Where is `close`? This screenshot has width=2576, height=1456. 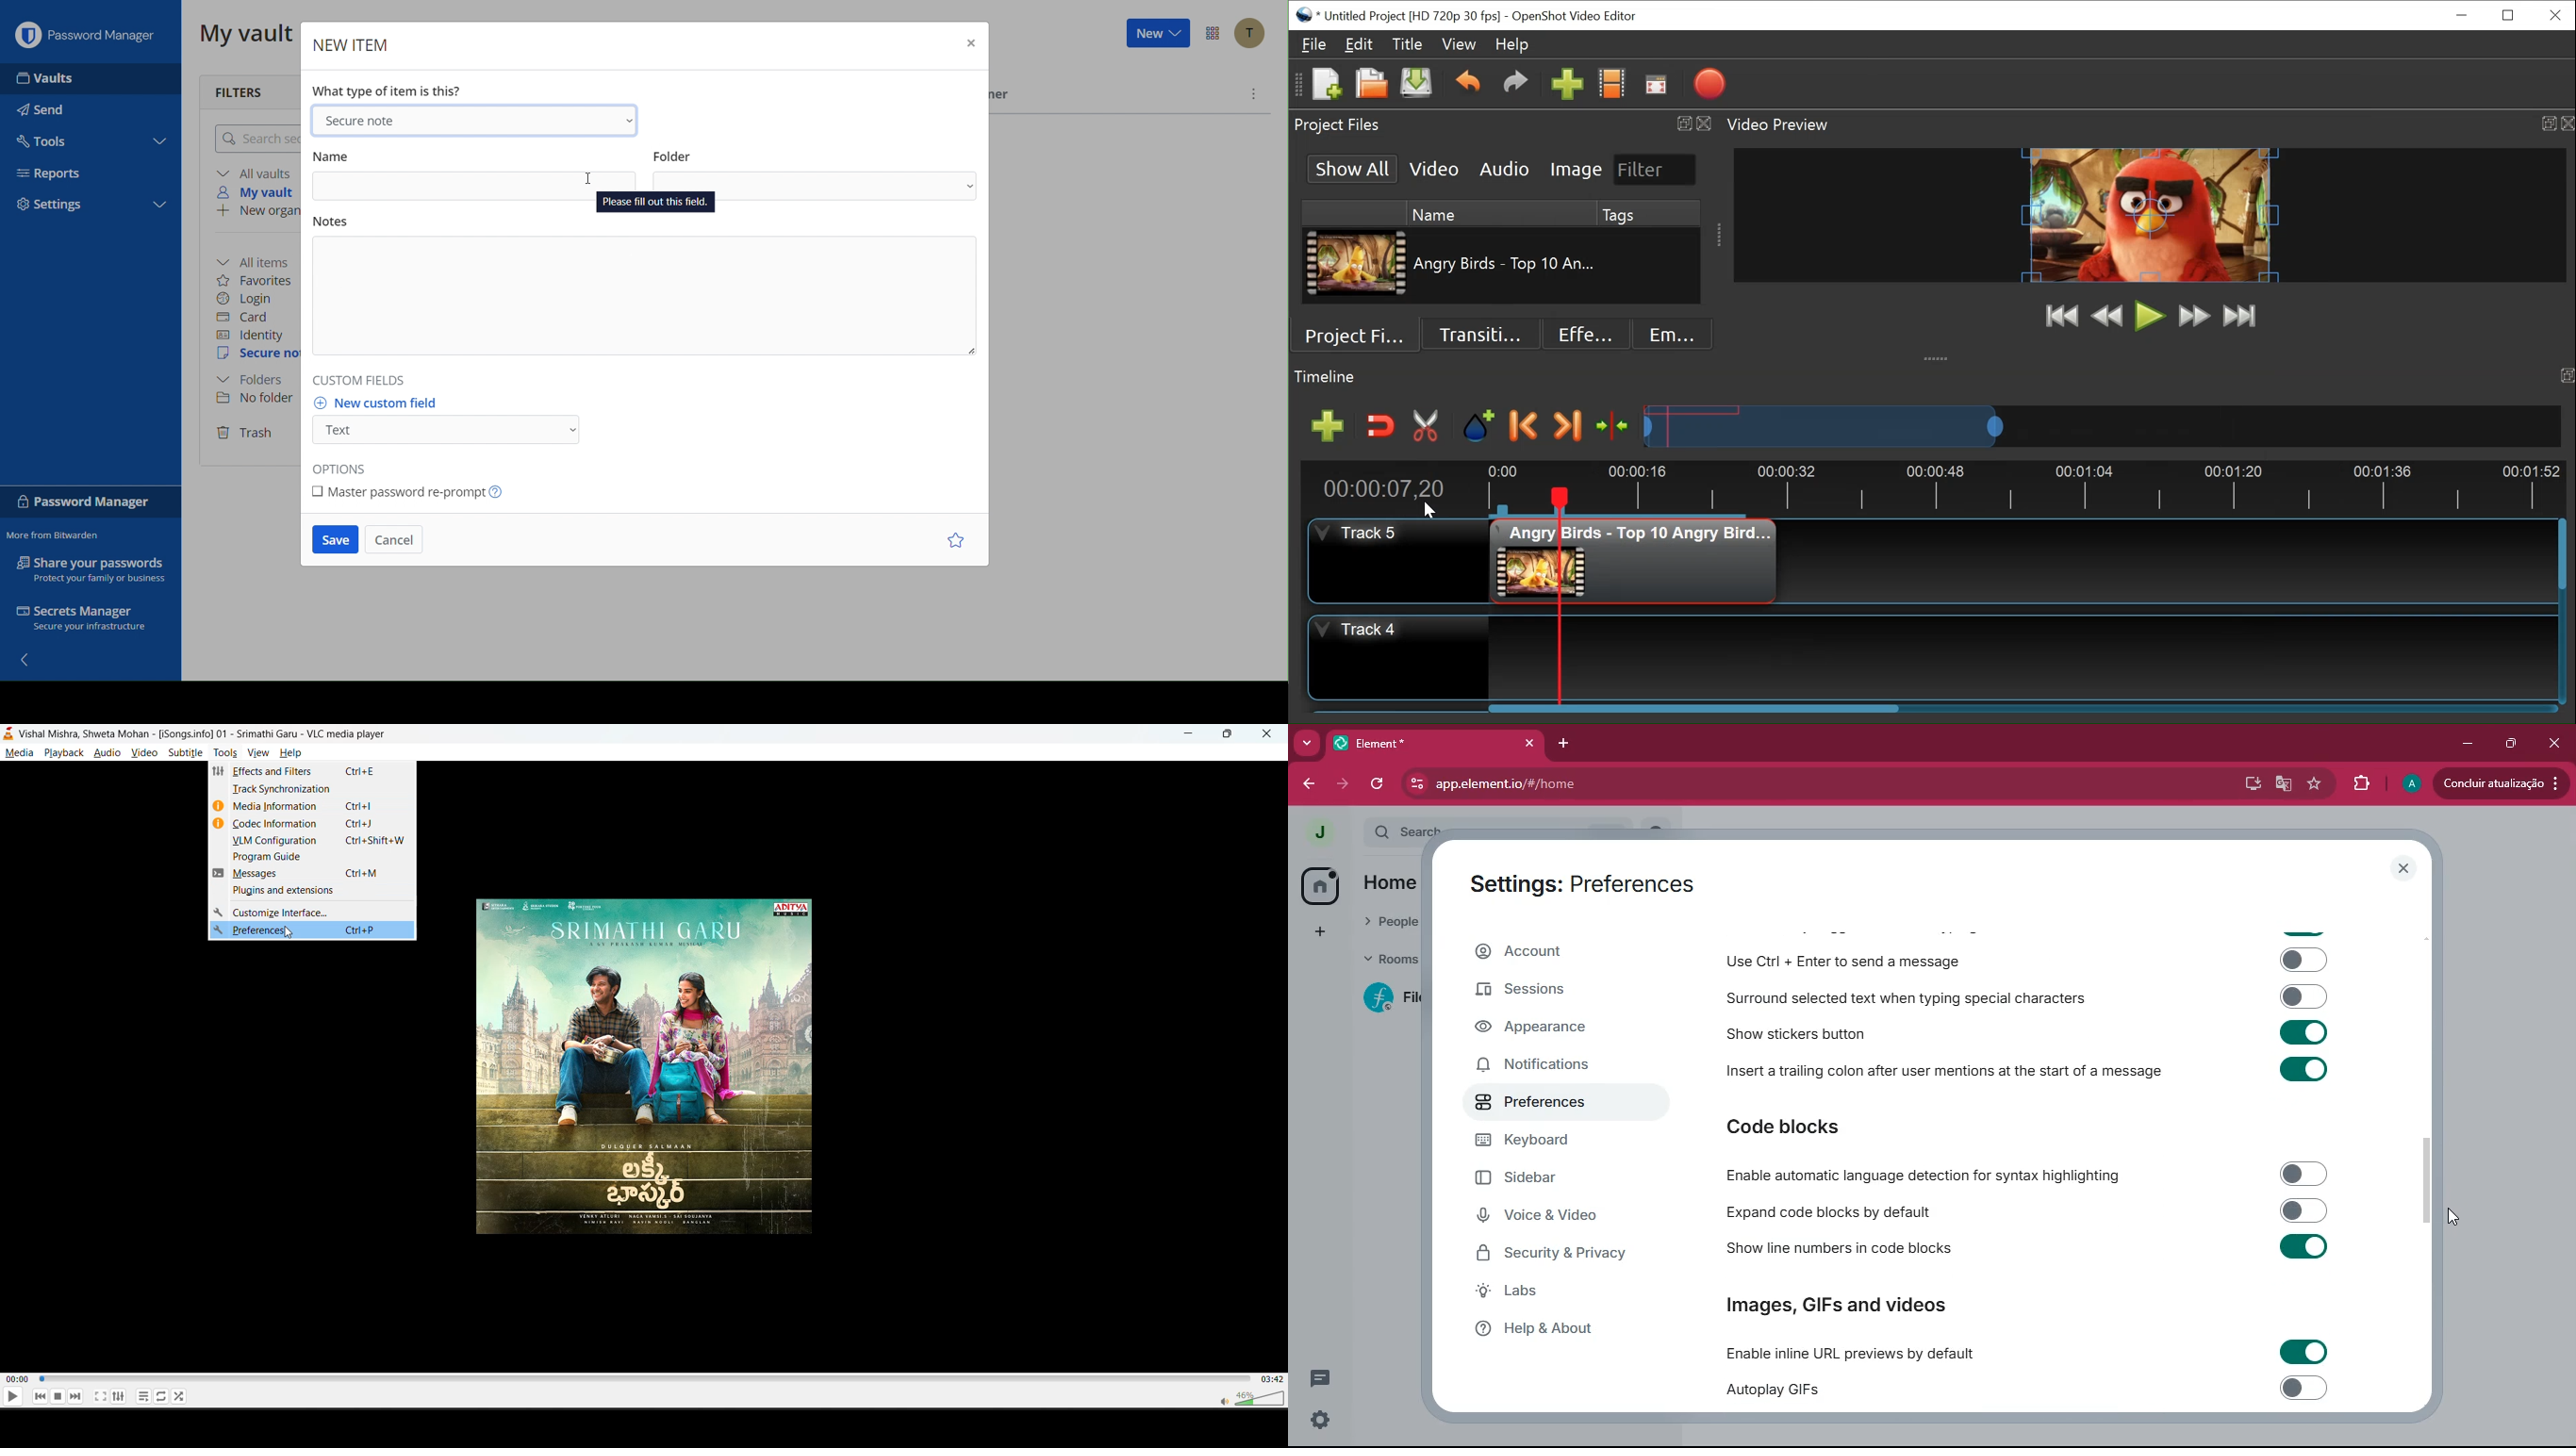 close is located at coordinates (2405, 869).